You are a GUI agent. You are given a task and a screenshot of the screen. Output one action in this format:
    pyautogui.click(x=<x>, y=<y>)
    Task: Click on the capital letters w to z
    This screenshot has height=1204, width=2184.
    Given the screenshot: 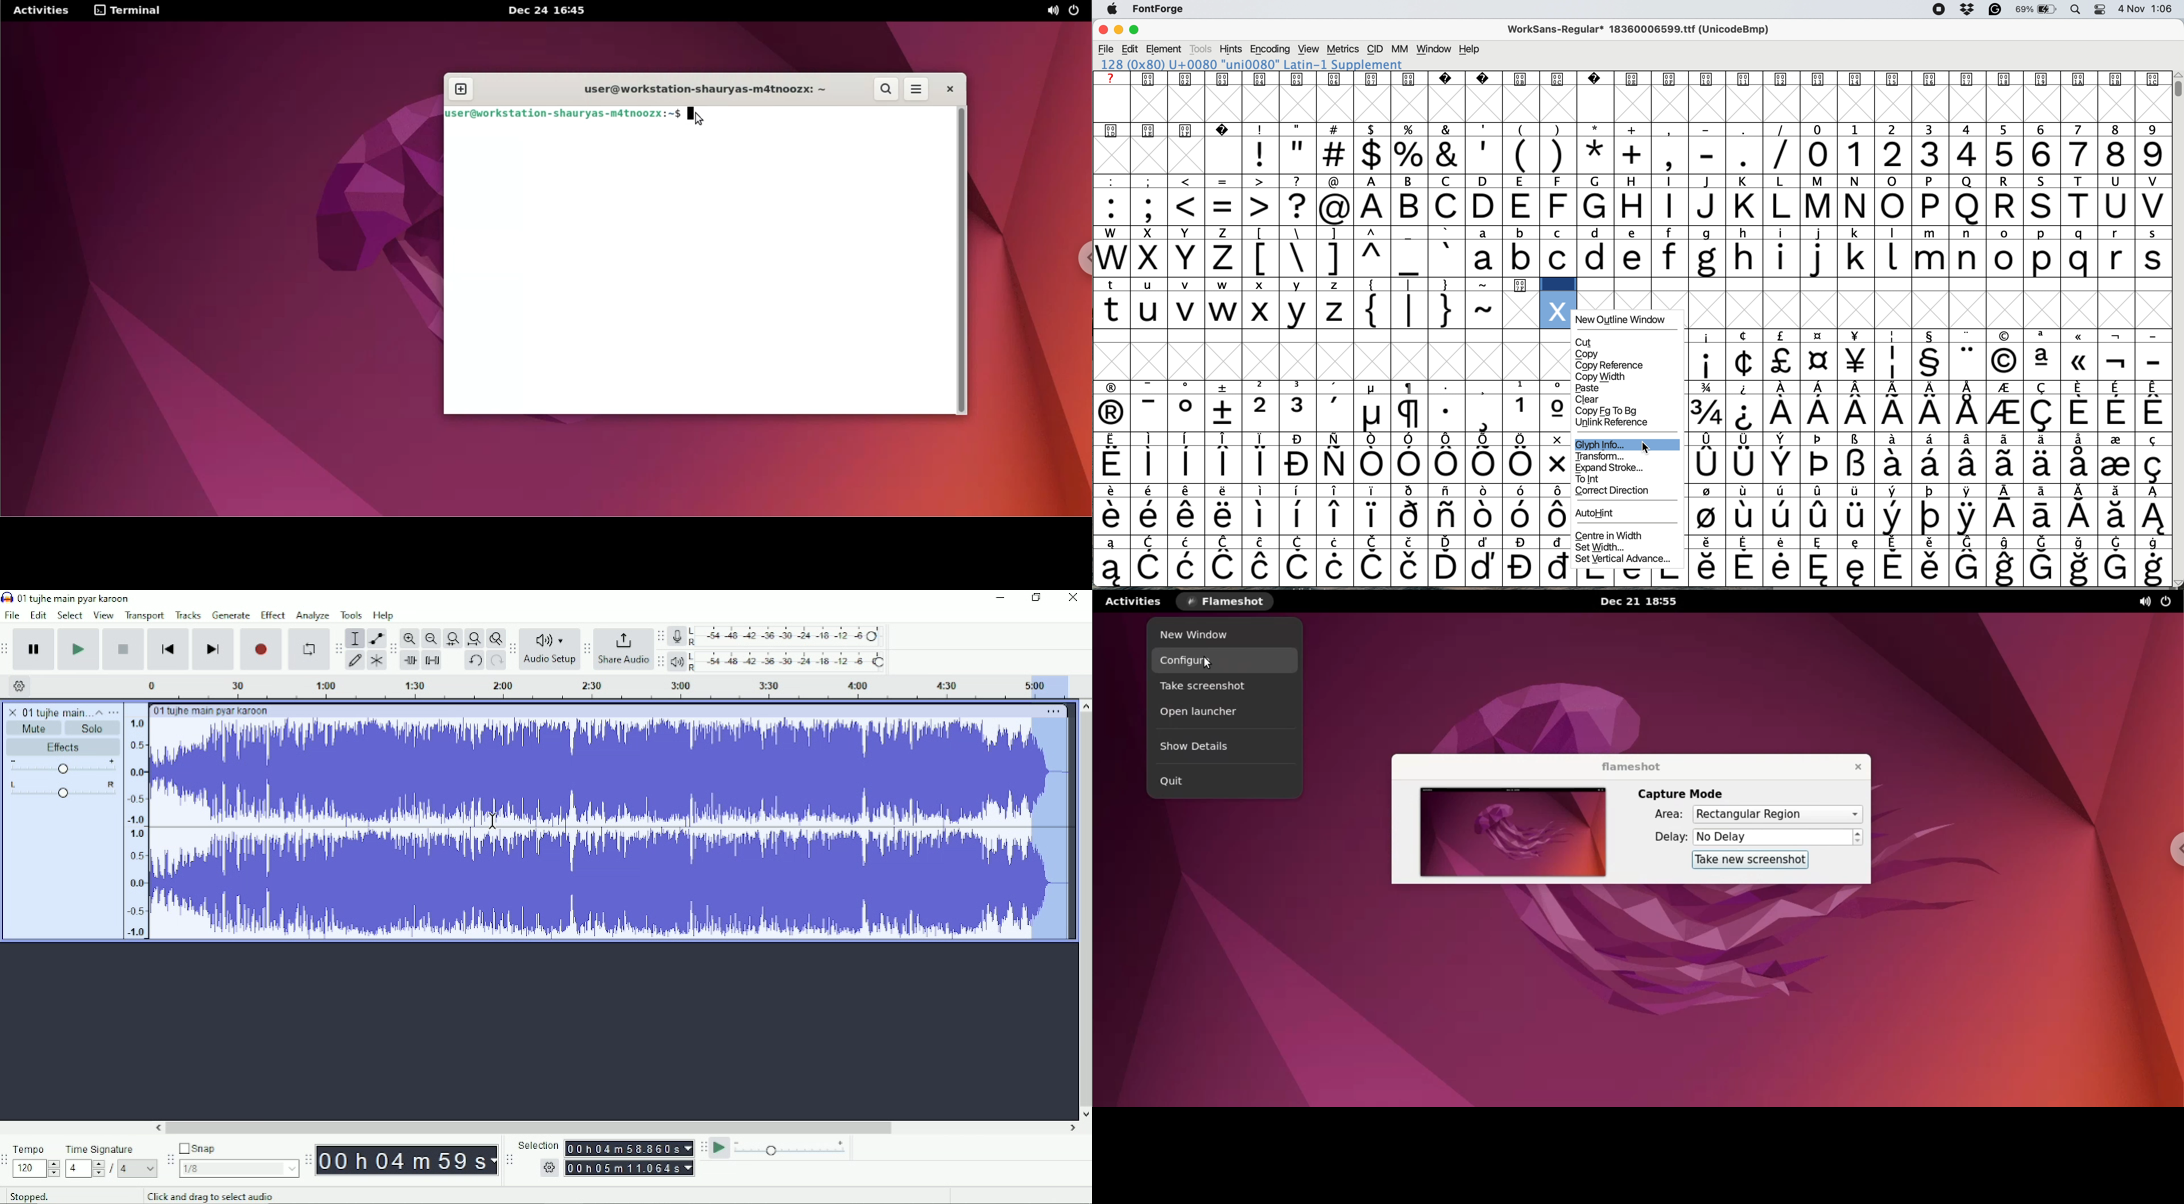 What is the action you would take?
    pyautogui.click(x=1165, y=260)
    